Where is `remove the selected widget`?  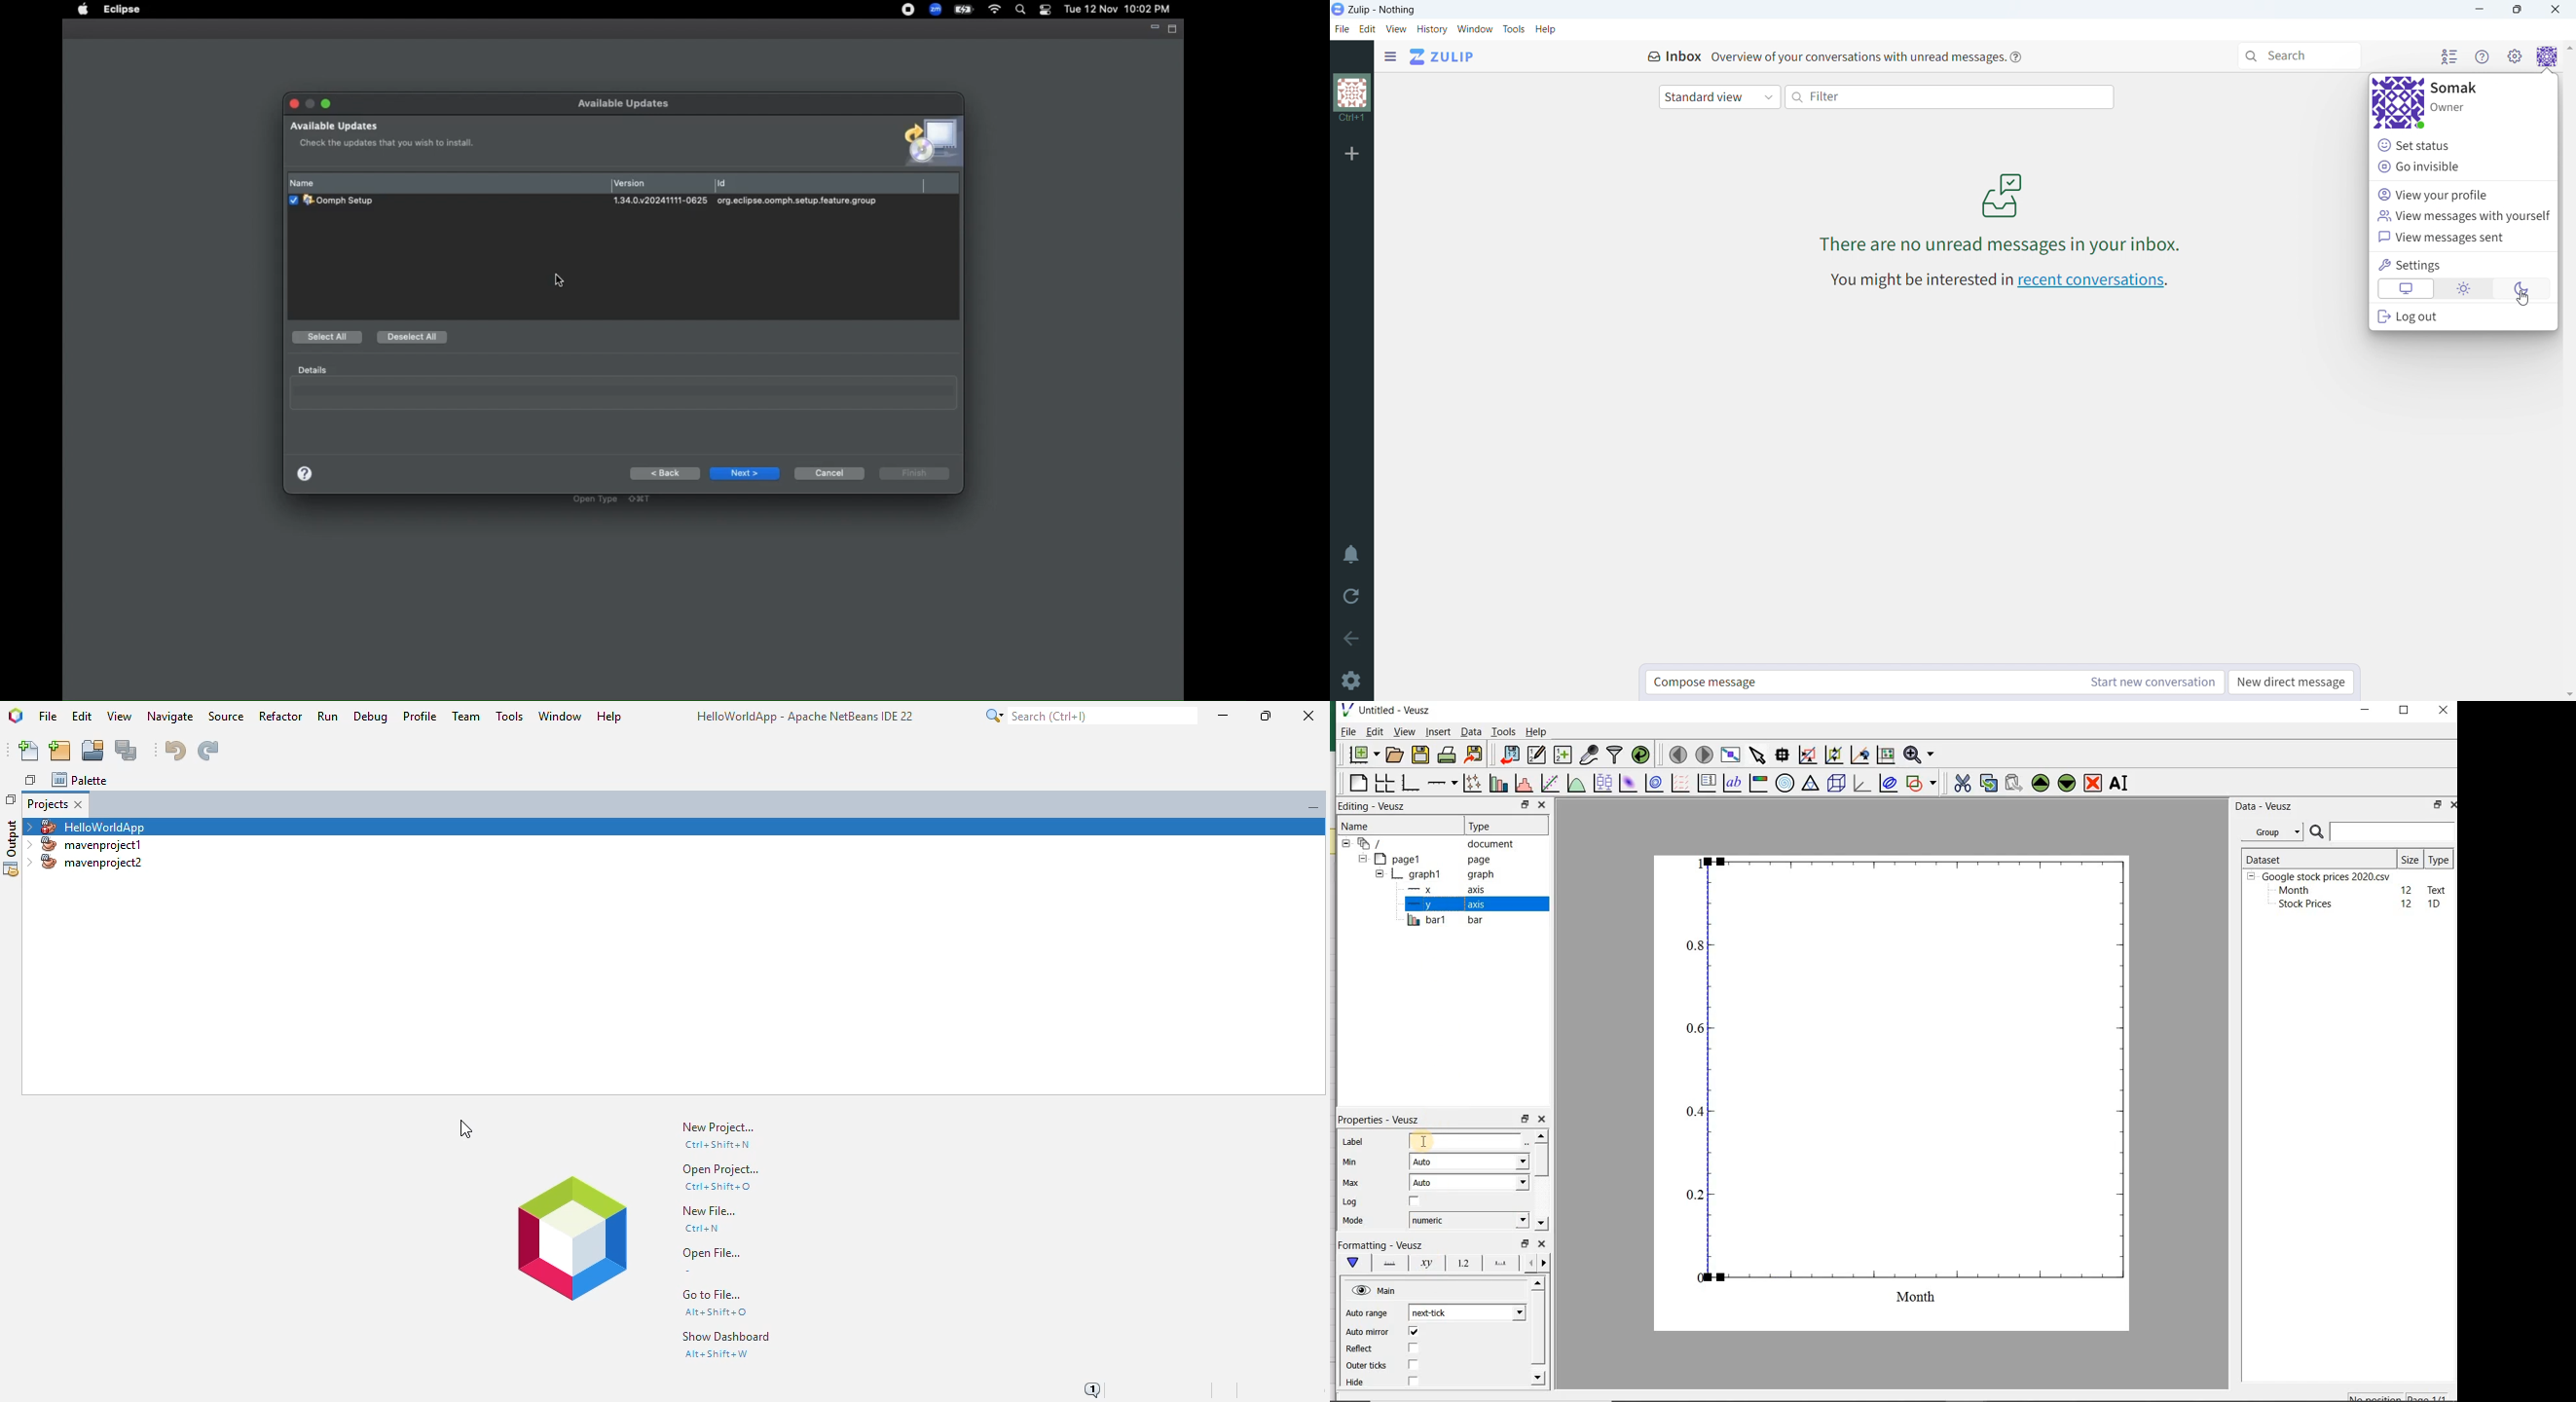 remove the selected widget is located at coordinates (2094, 783).